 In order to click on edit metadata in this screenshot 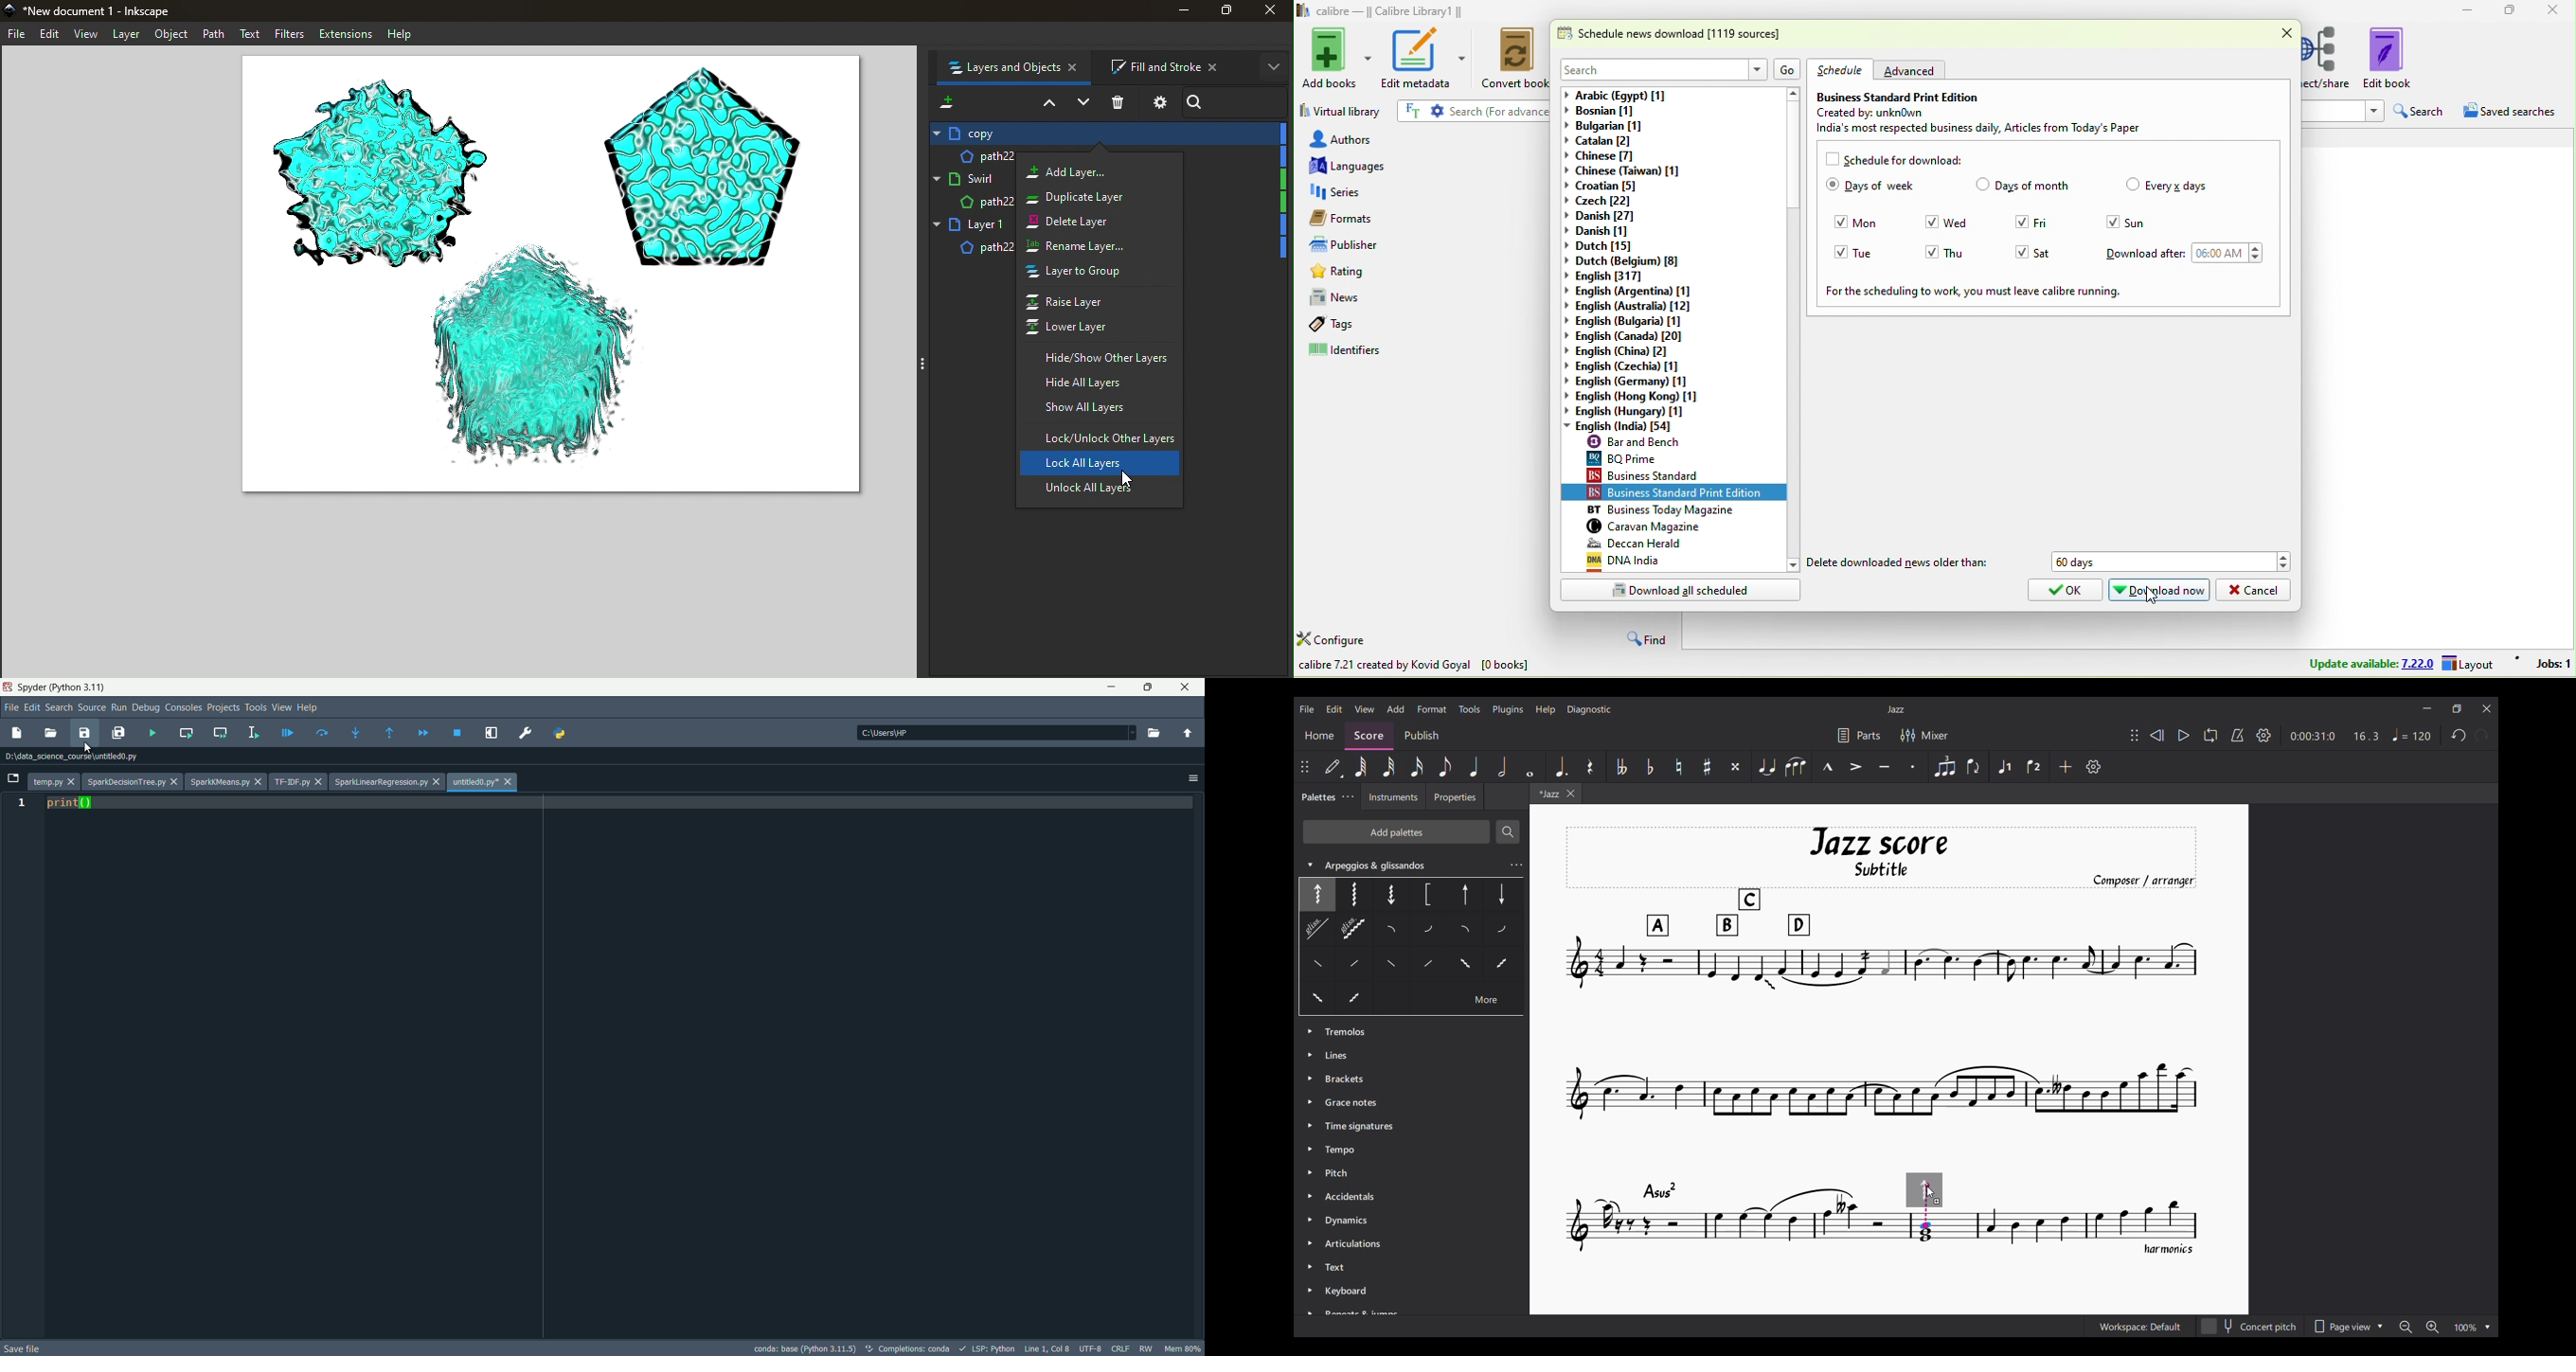, I will do `click(1415, 58)`.